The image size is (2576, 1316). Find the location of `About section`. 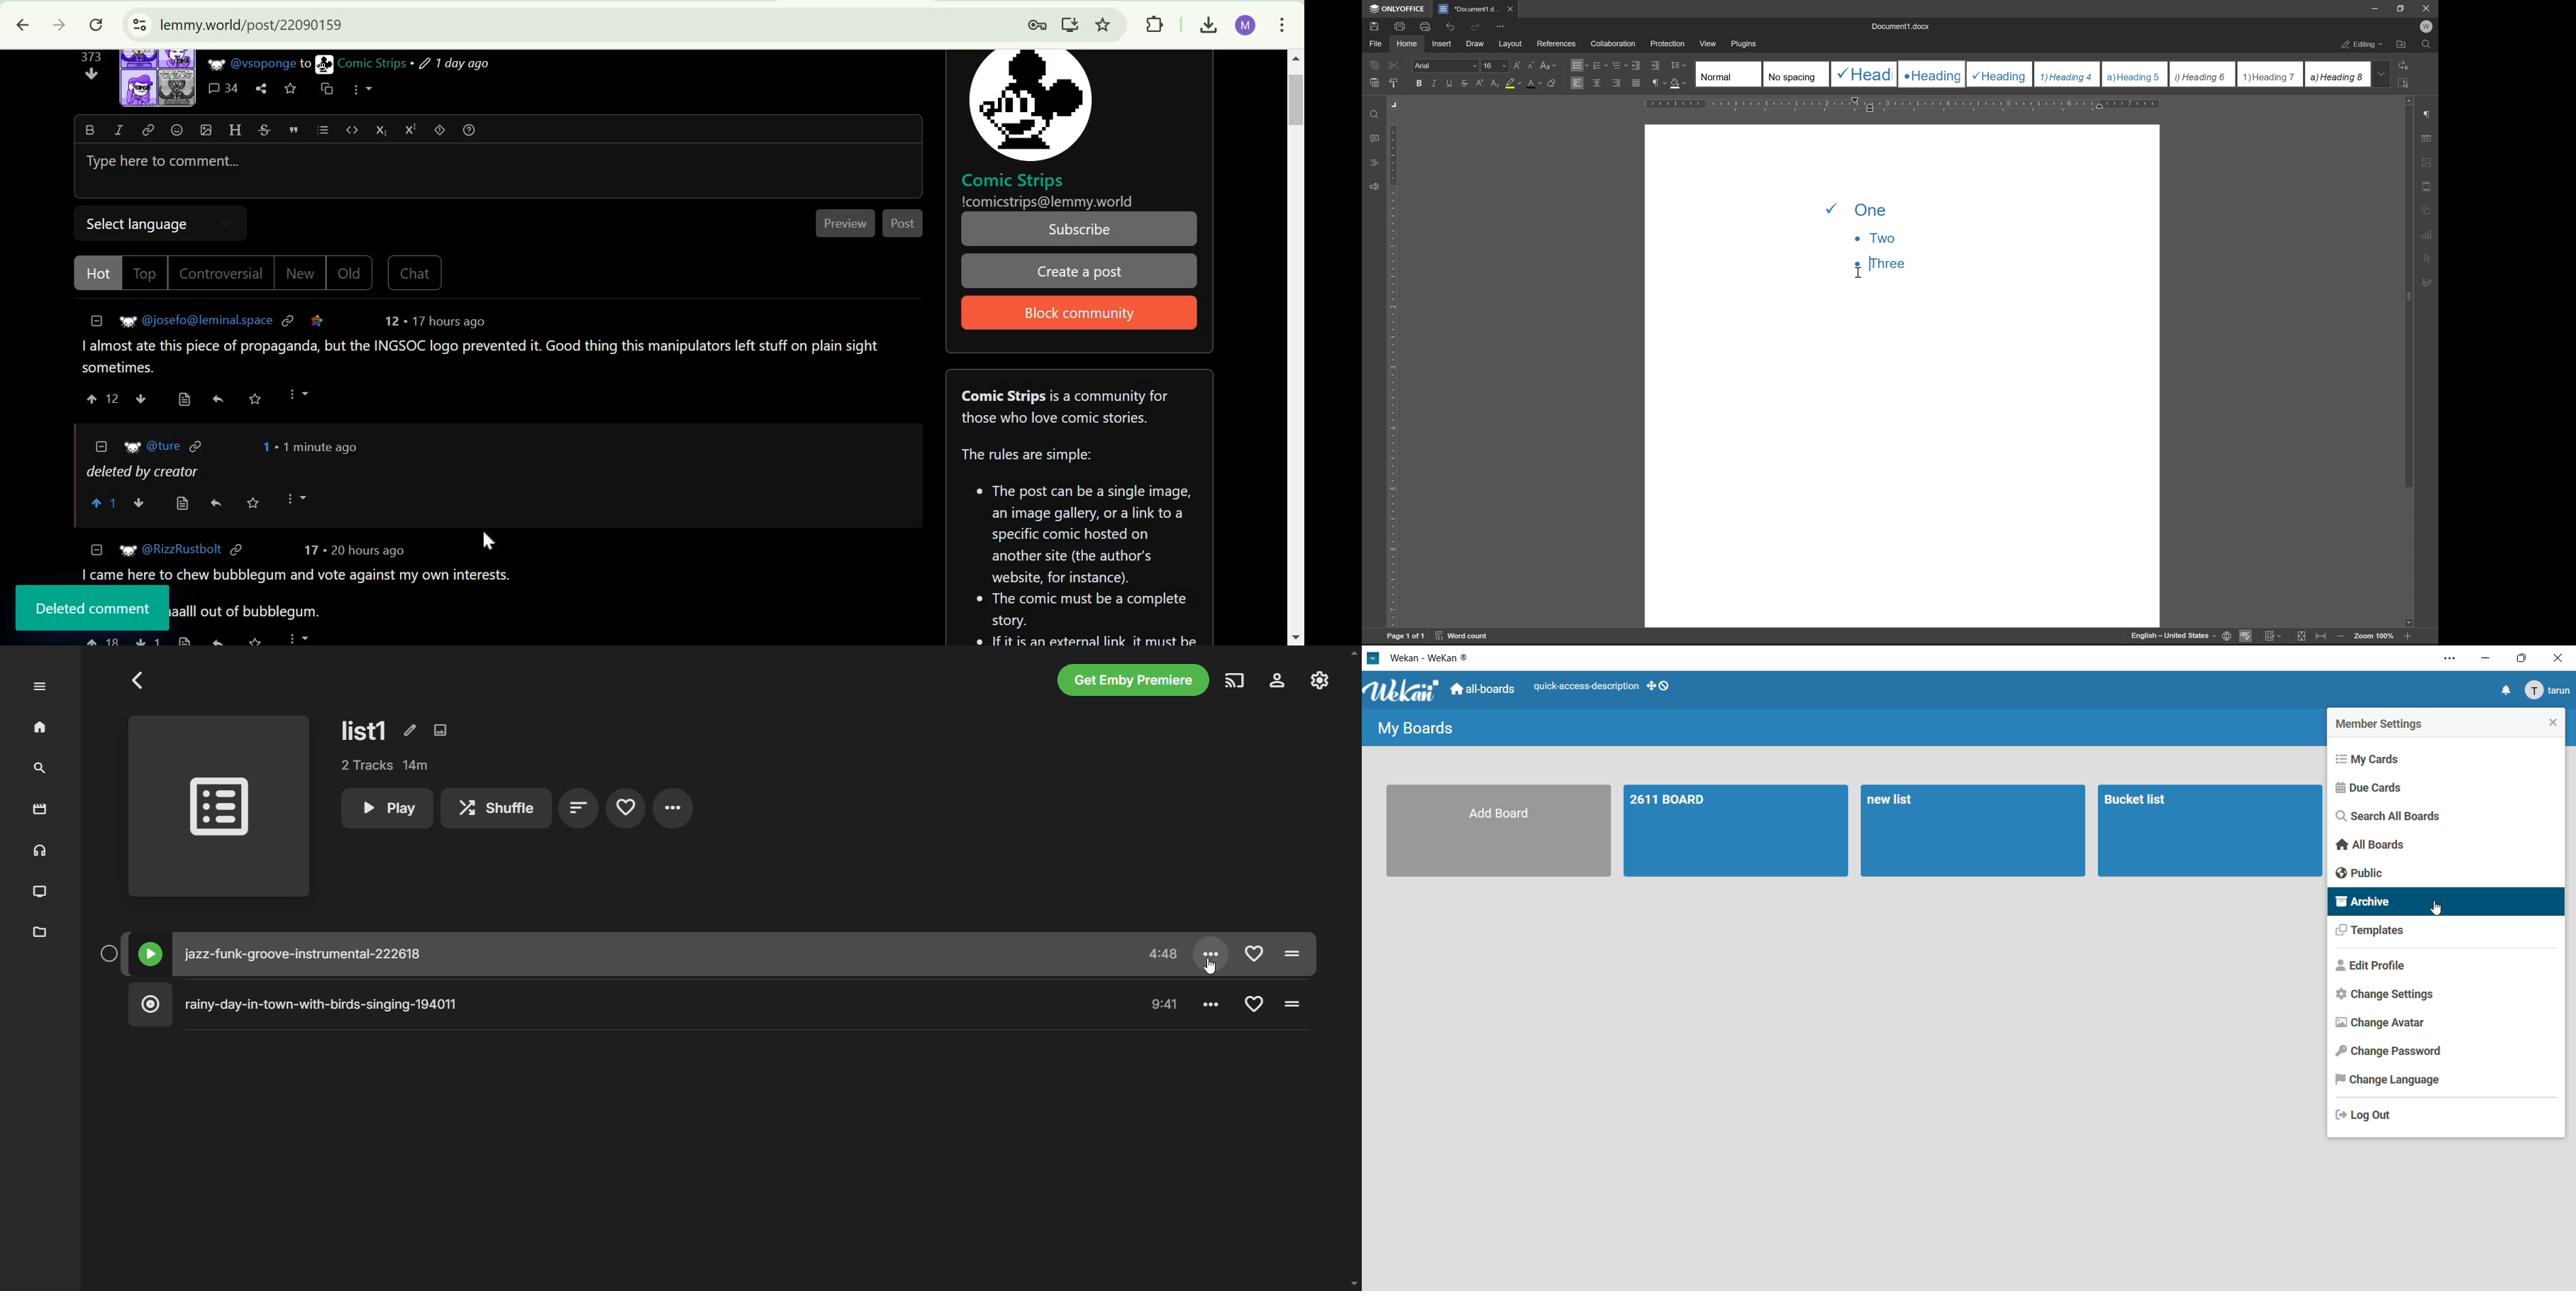

About section is located at coordinates (1066, 406).